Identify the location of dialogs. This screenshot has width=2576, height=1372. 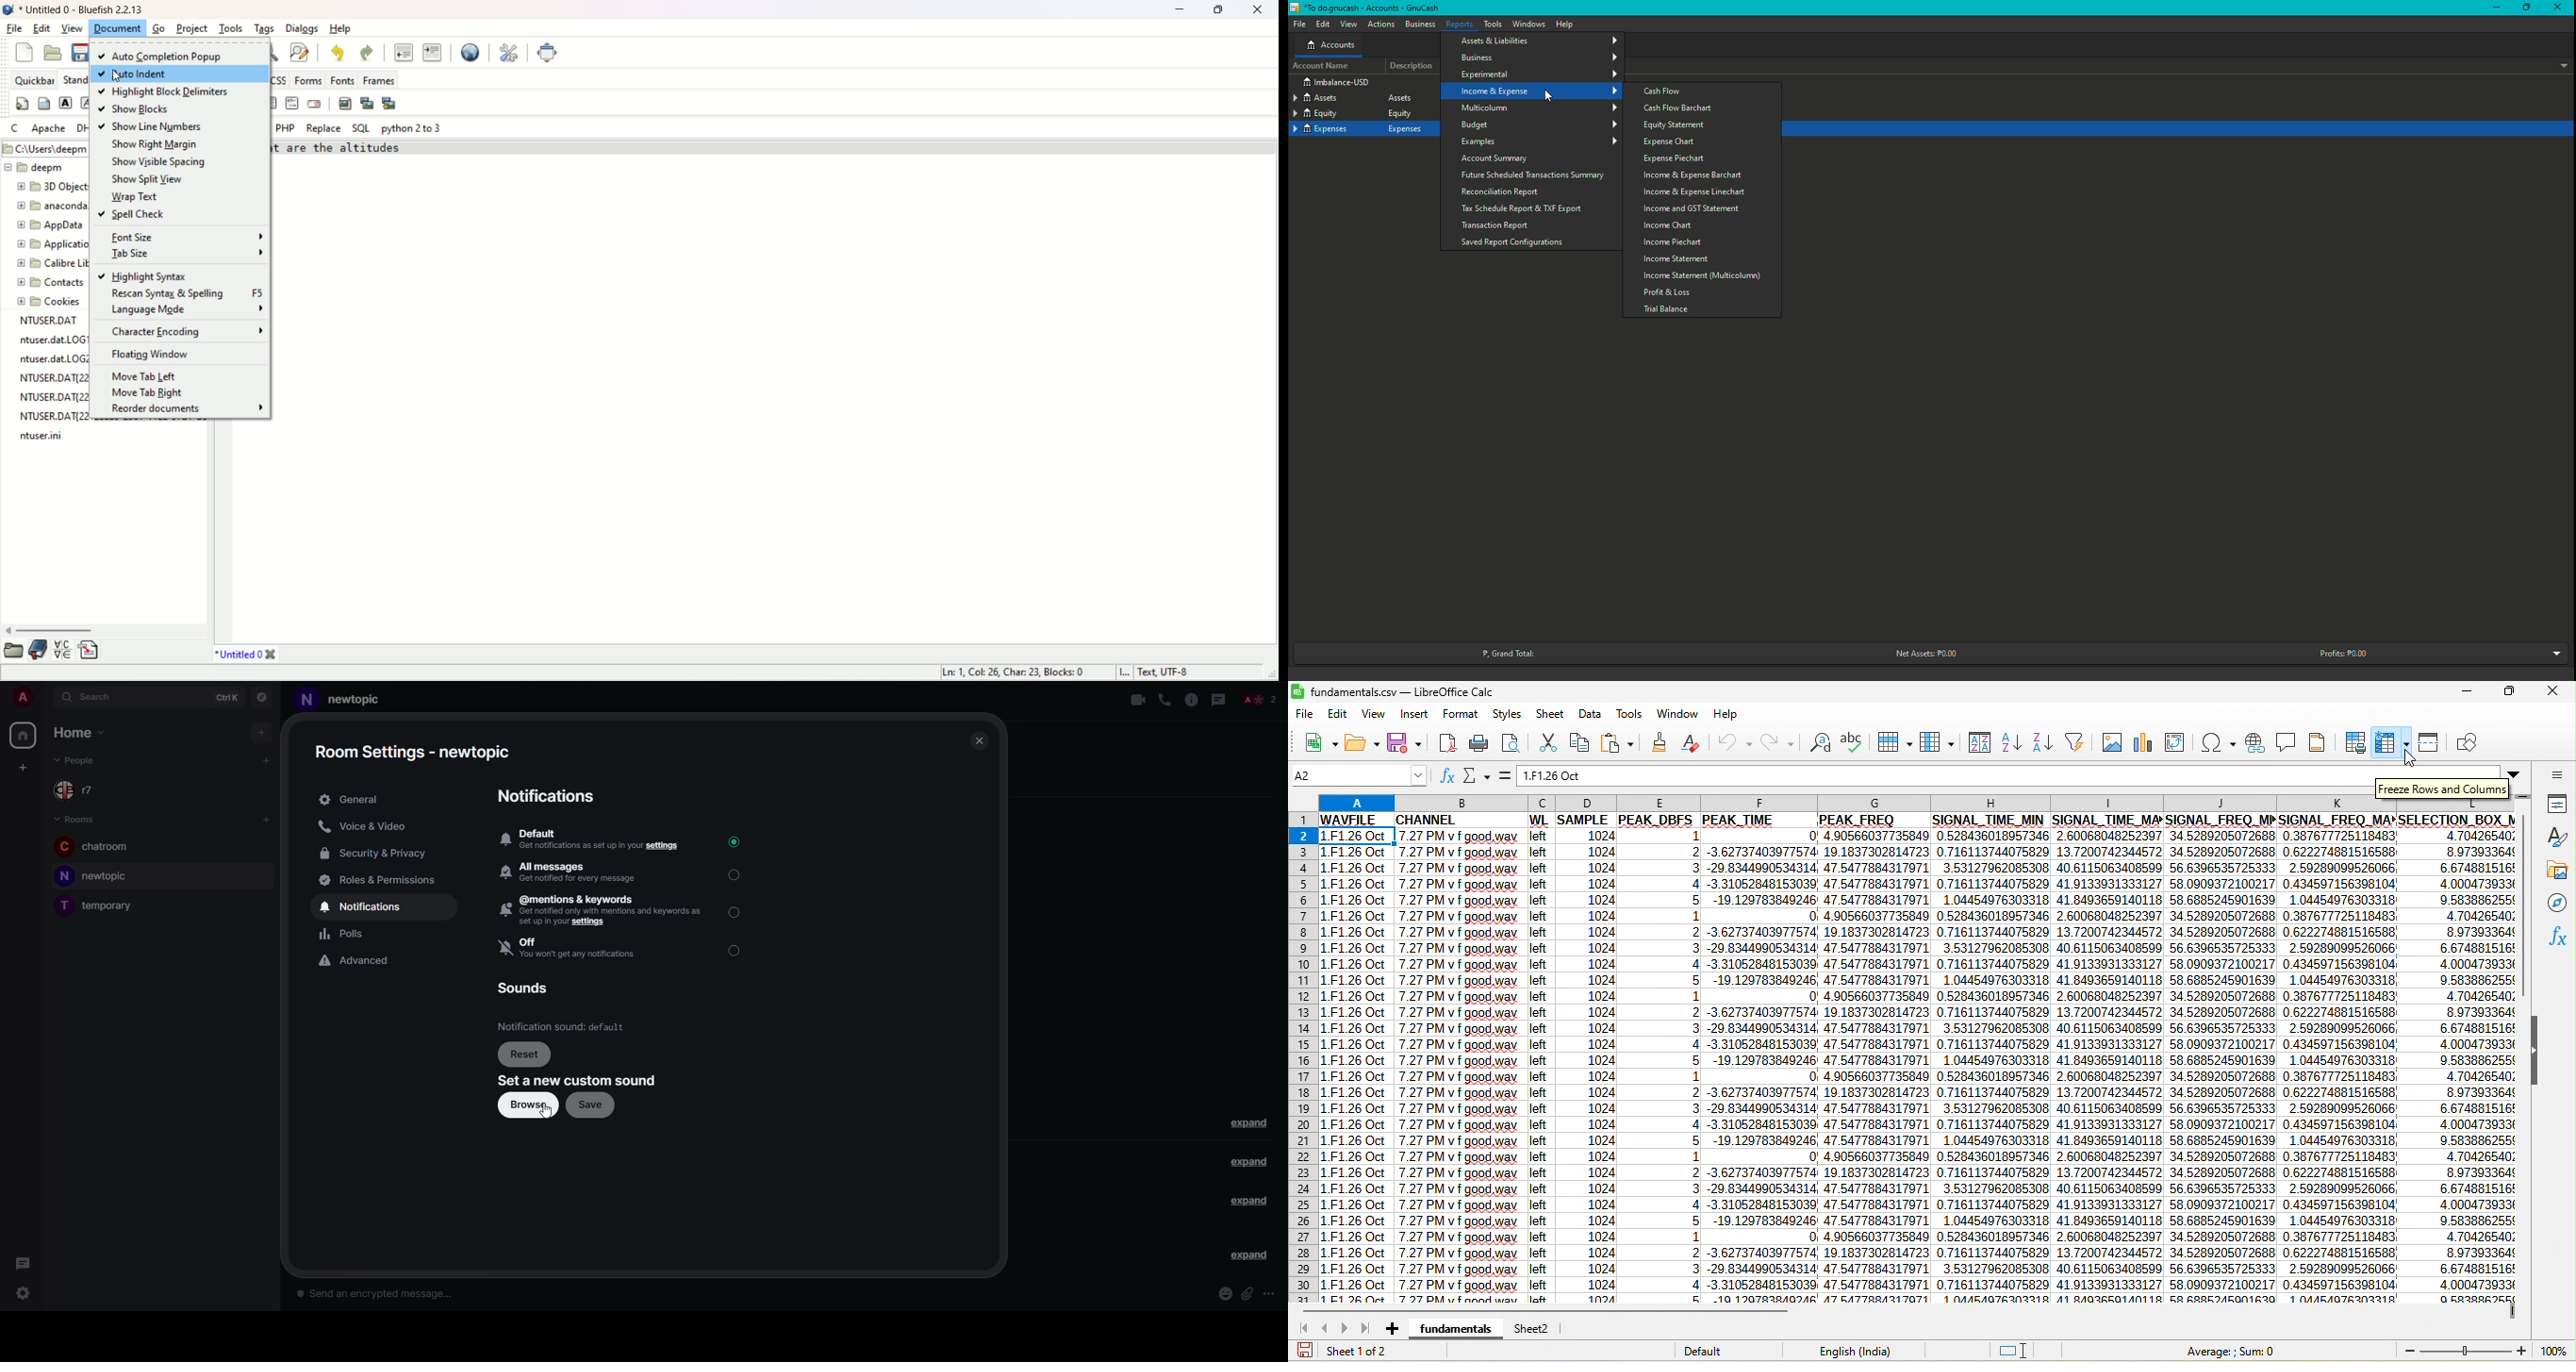
(304, 29).